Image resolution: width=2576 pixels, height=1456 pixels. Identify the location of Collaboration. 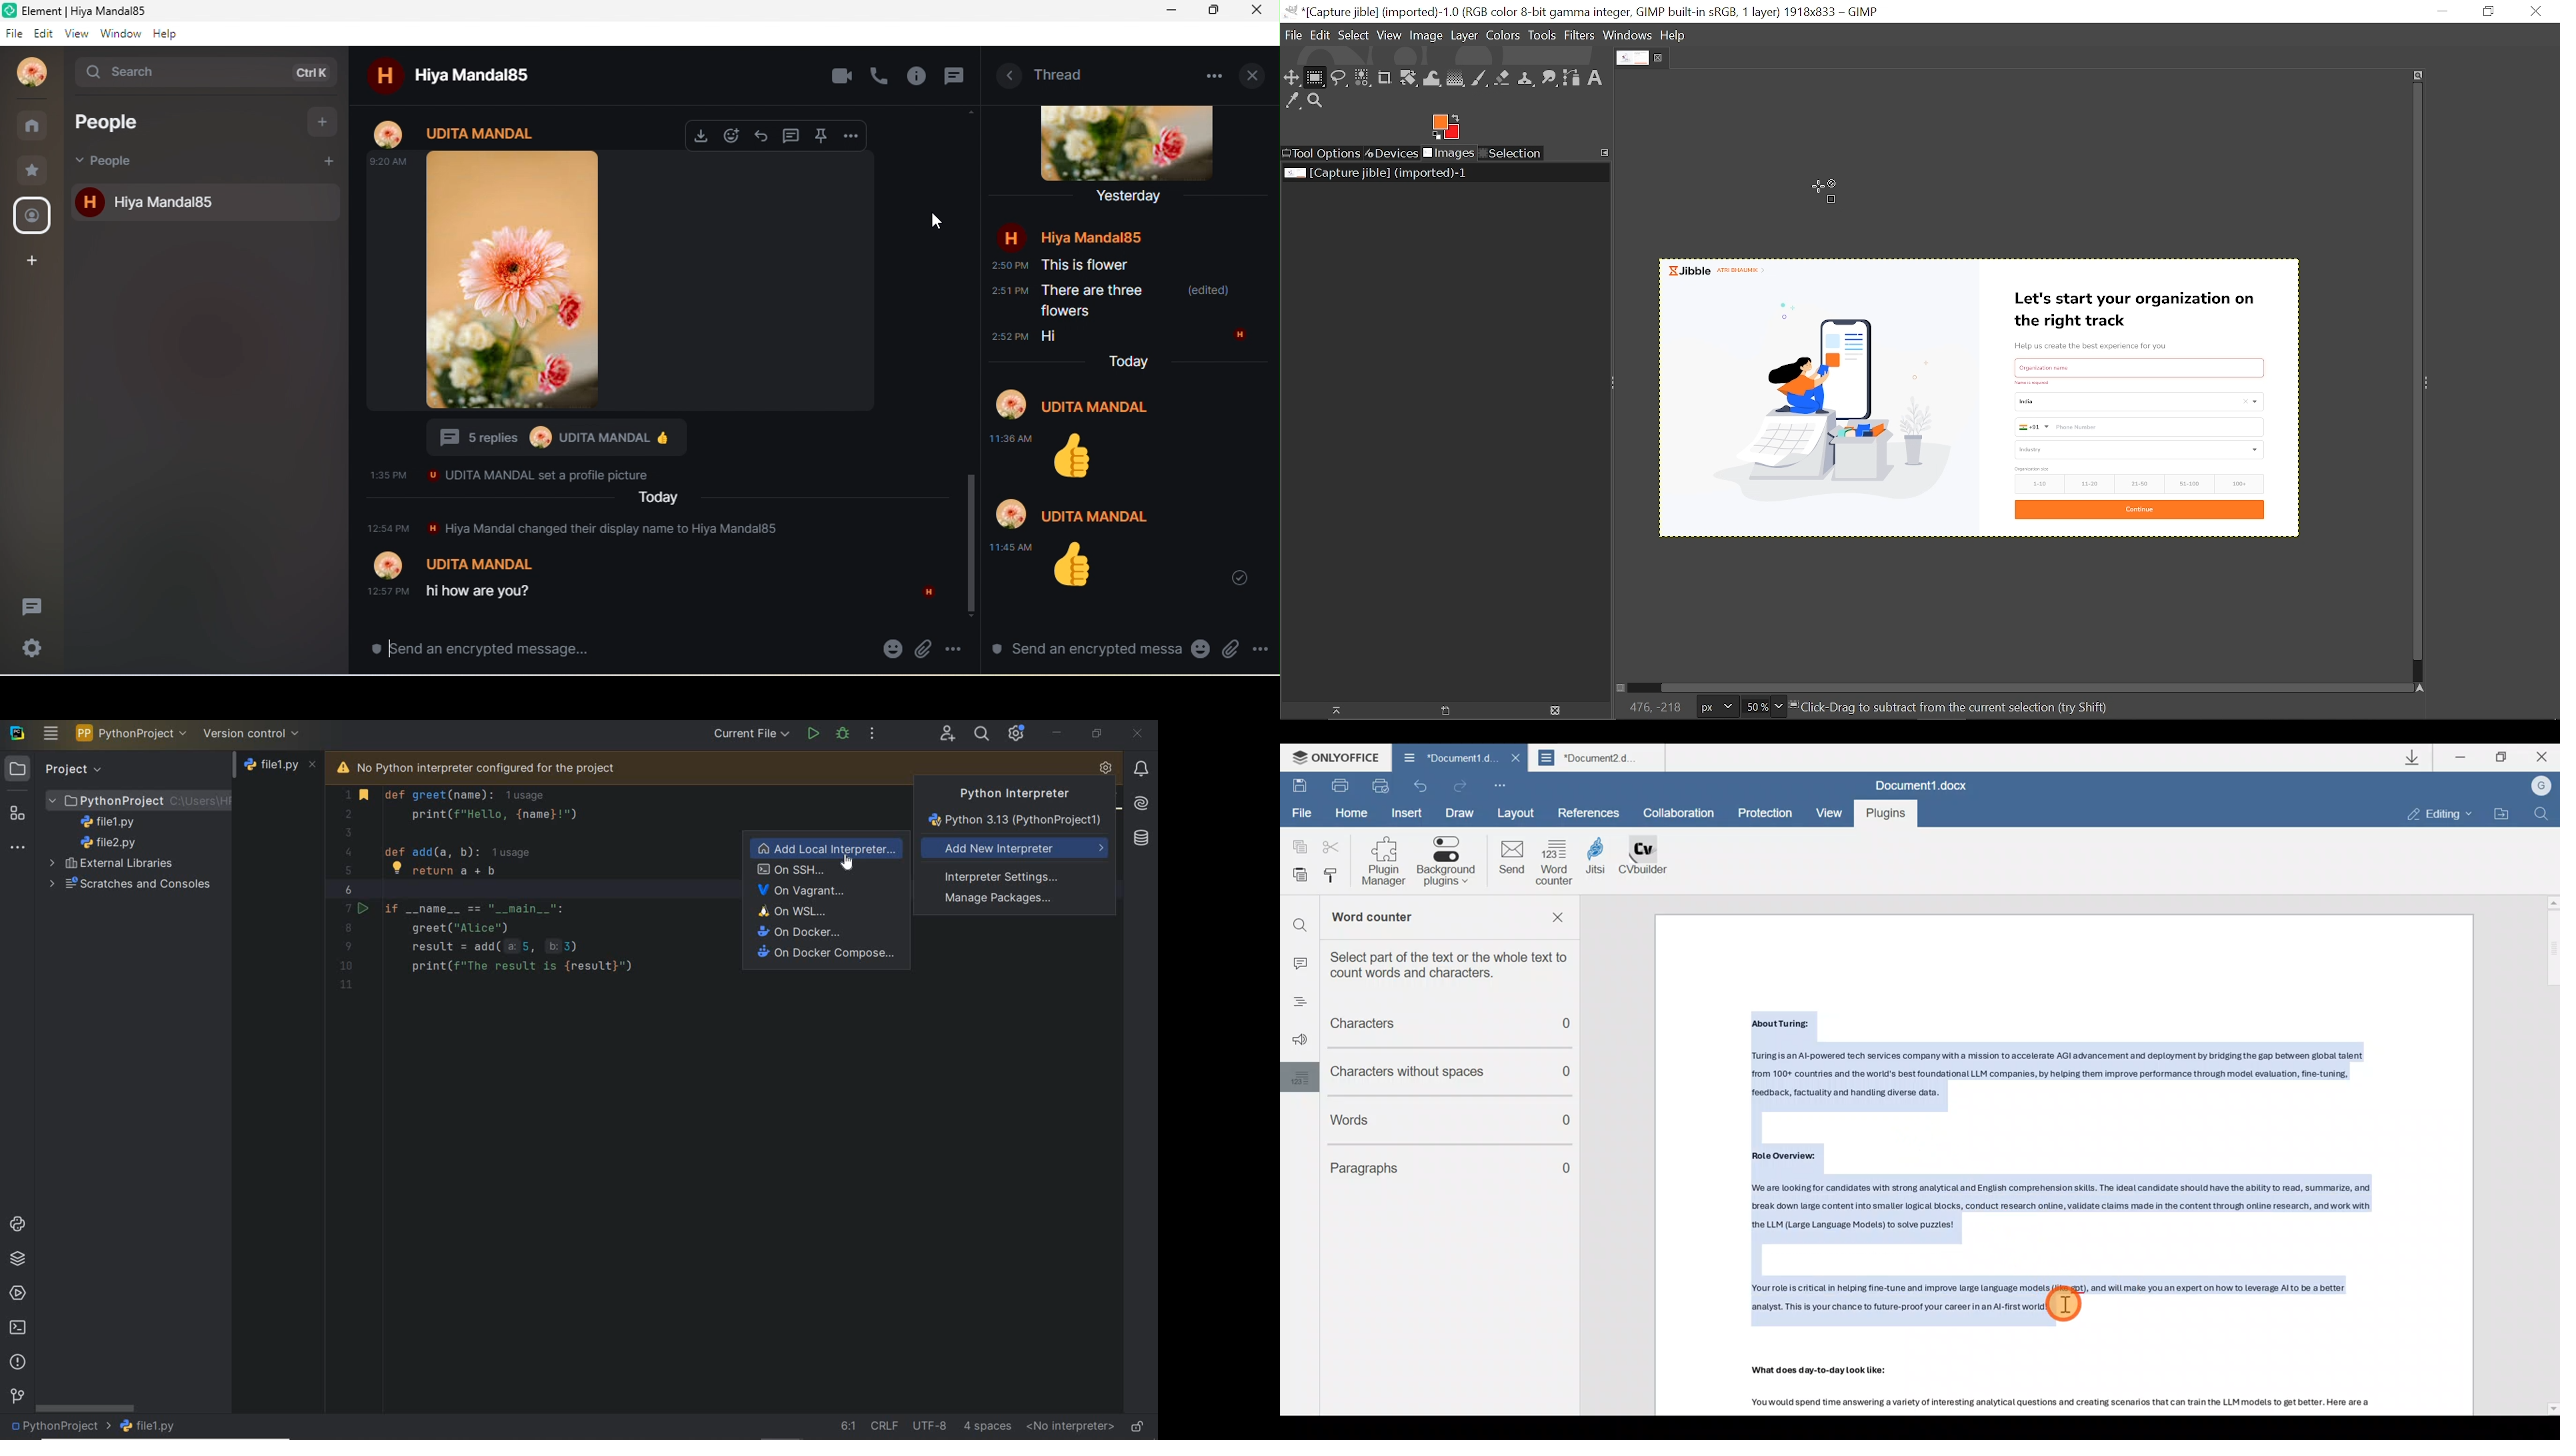
(1683, 813).